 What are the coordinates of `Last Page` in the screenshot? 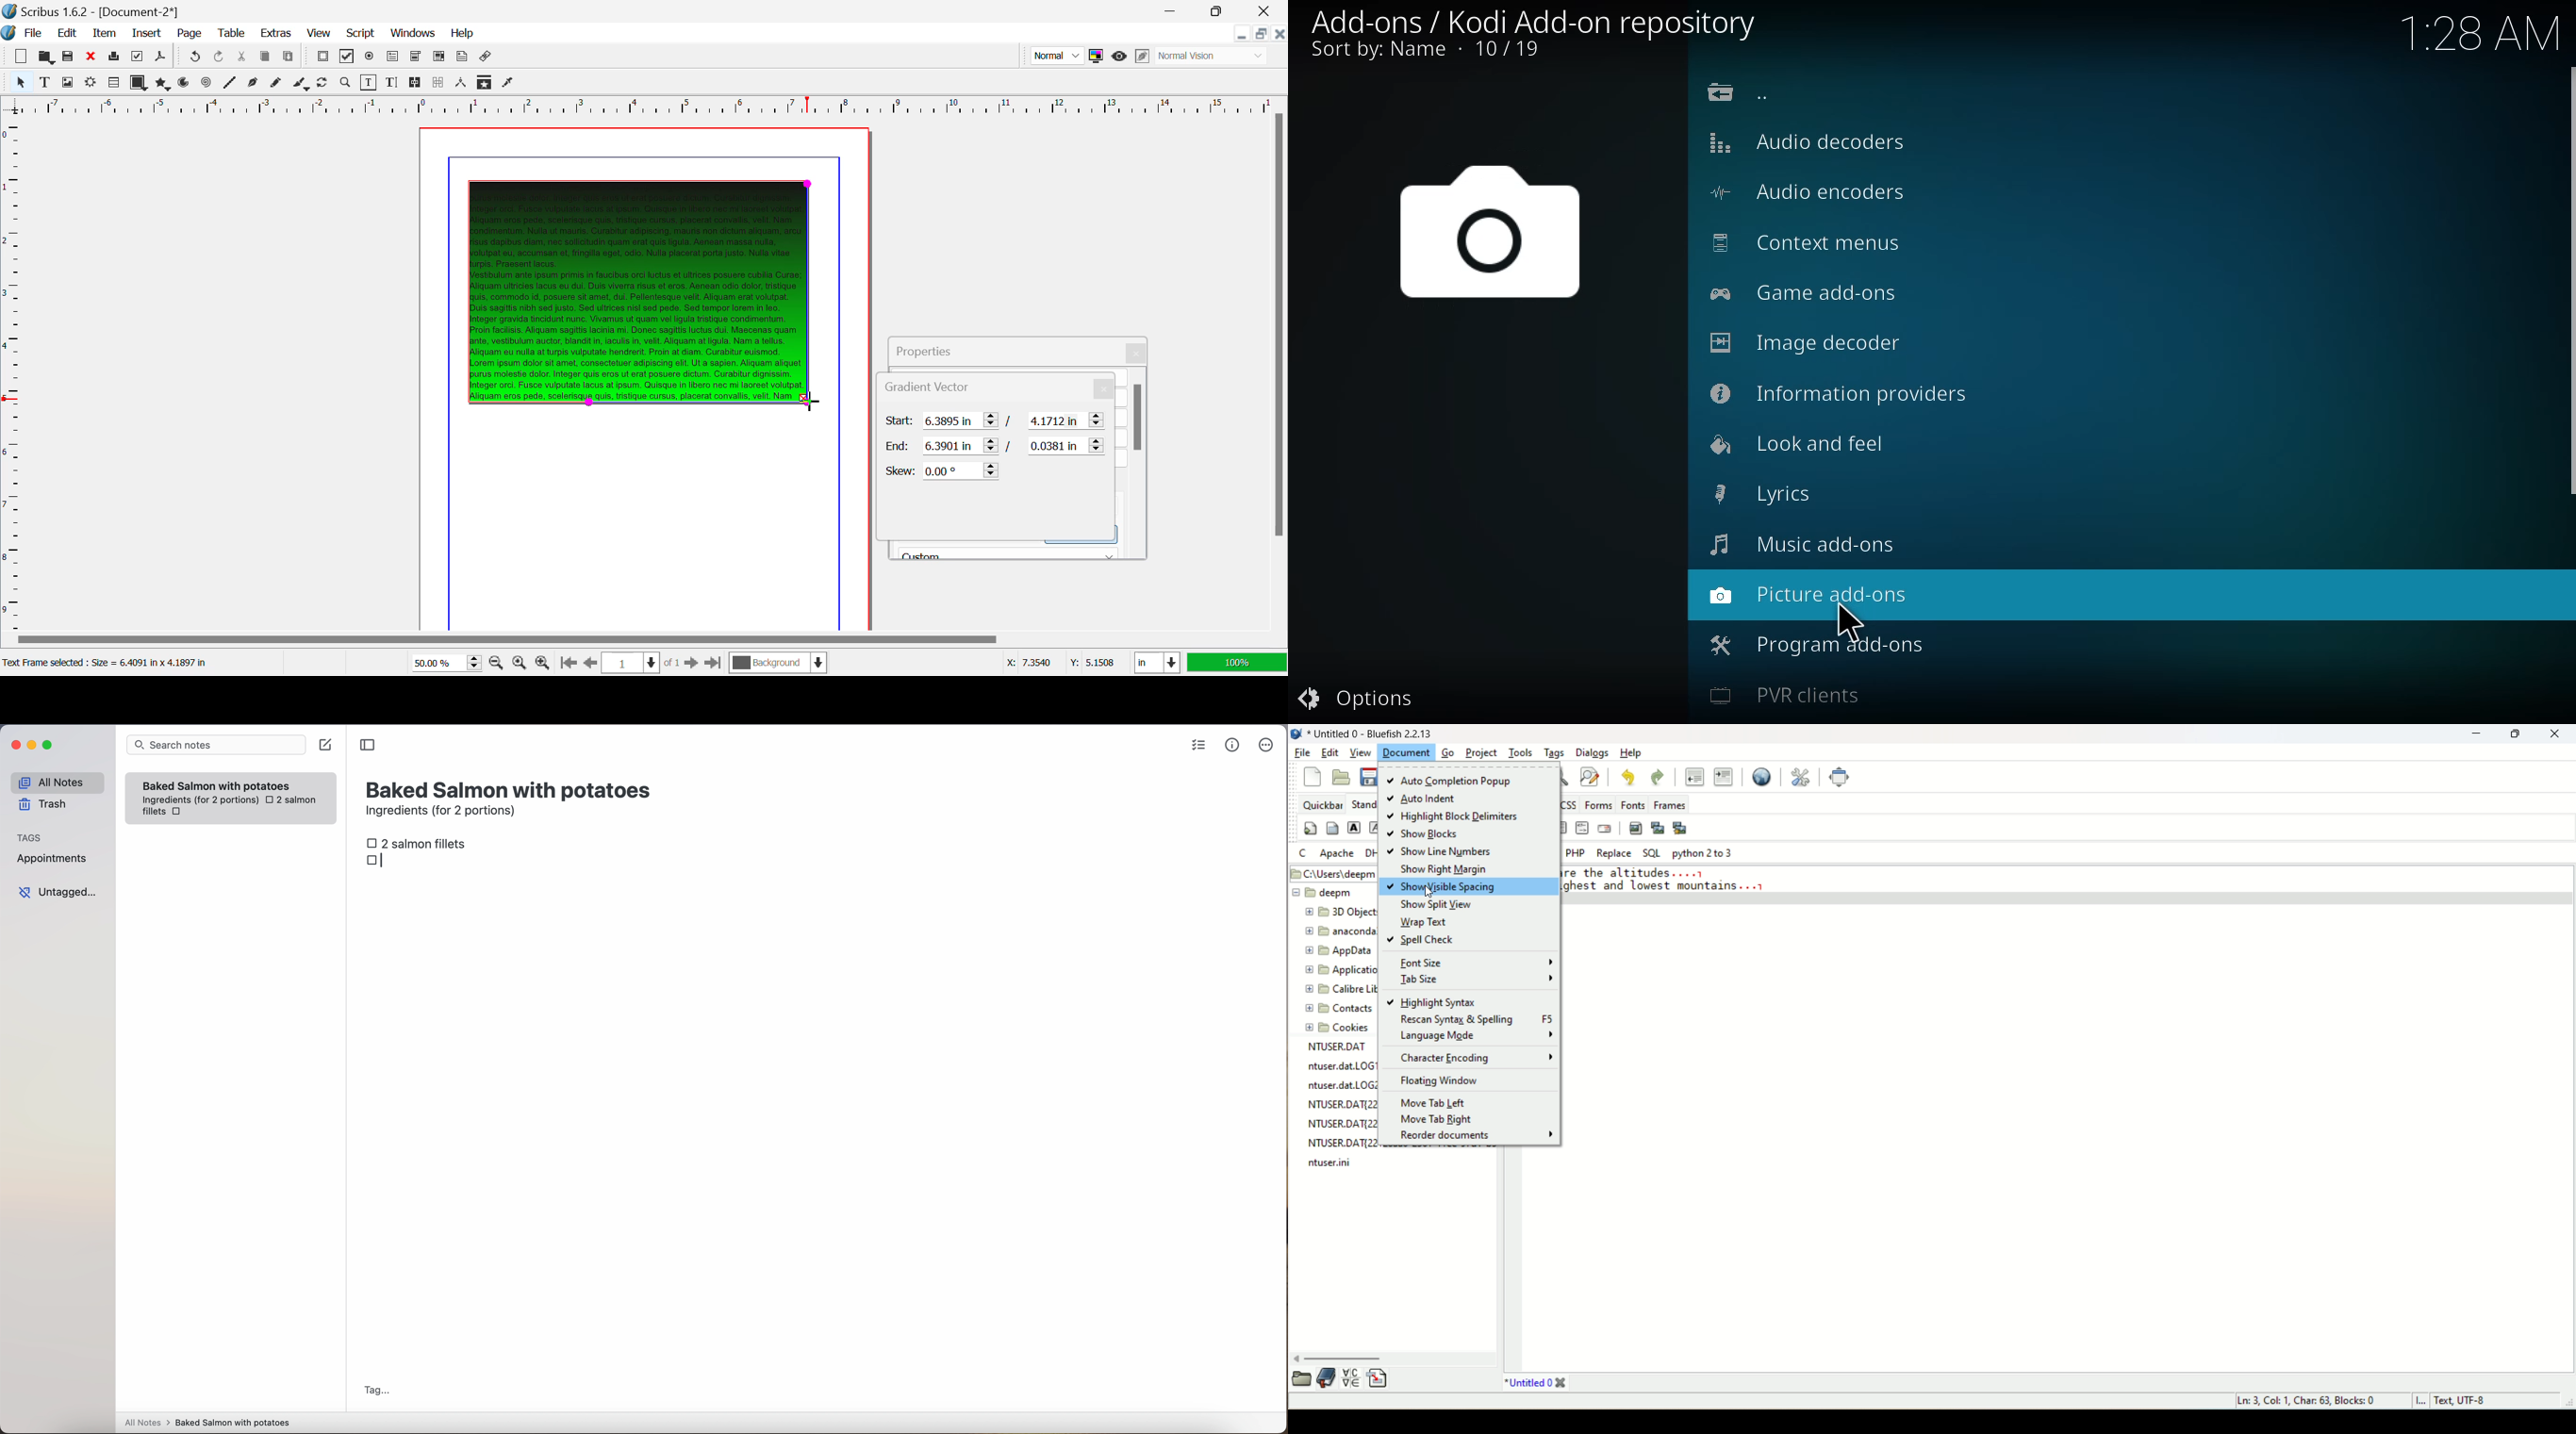 It's located at (712, 663).